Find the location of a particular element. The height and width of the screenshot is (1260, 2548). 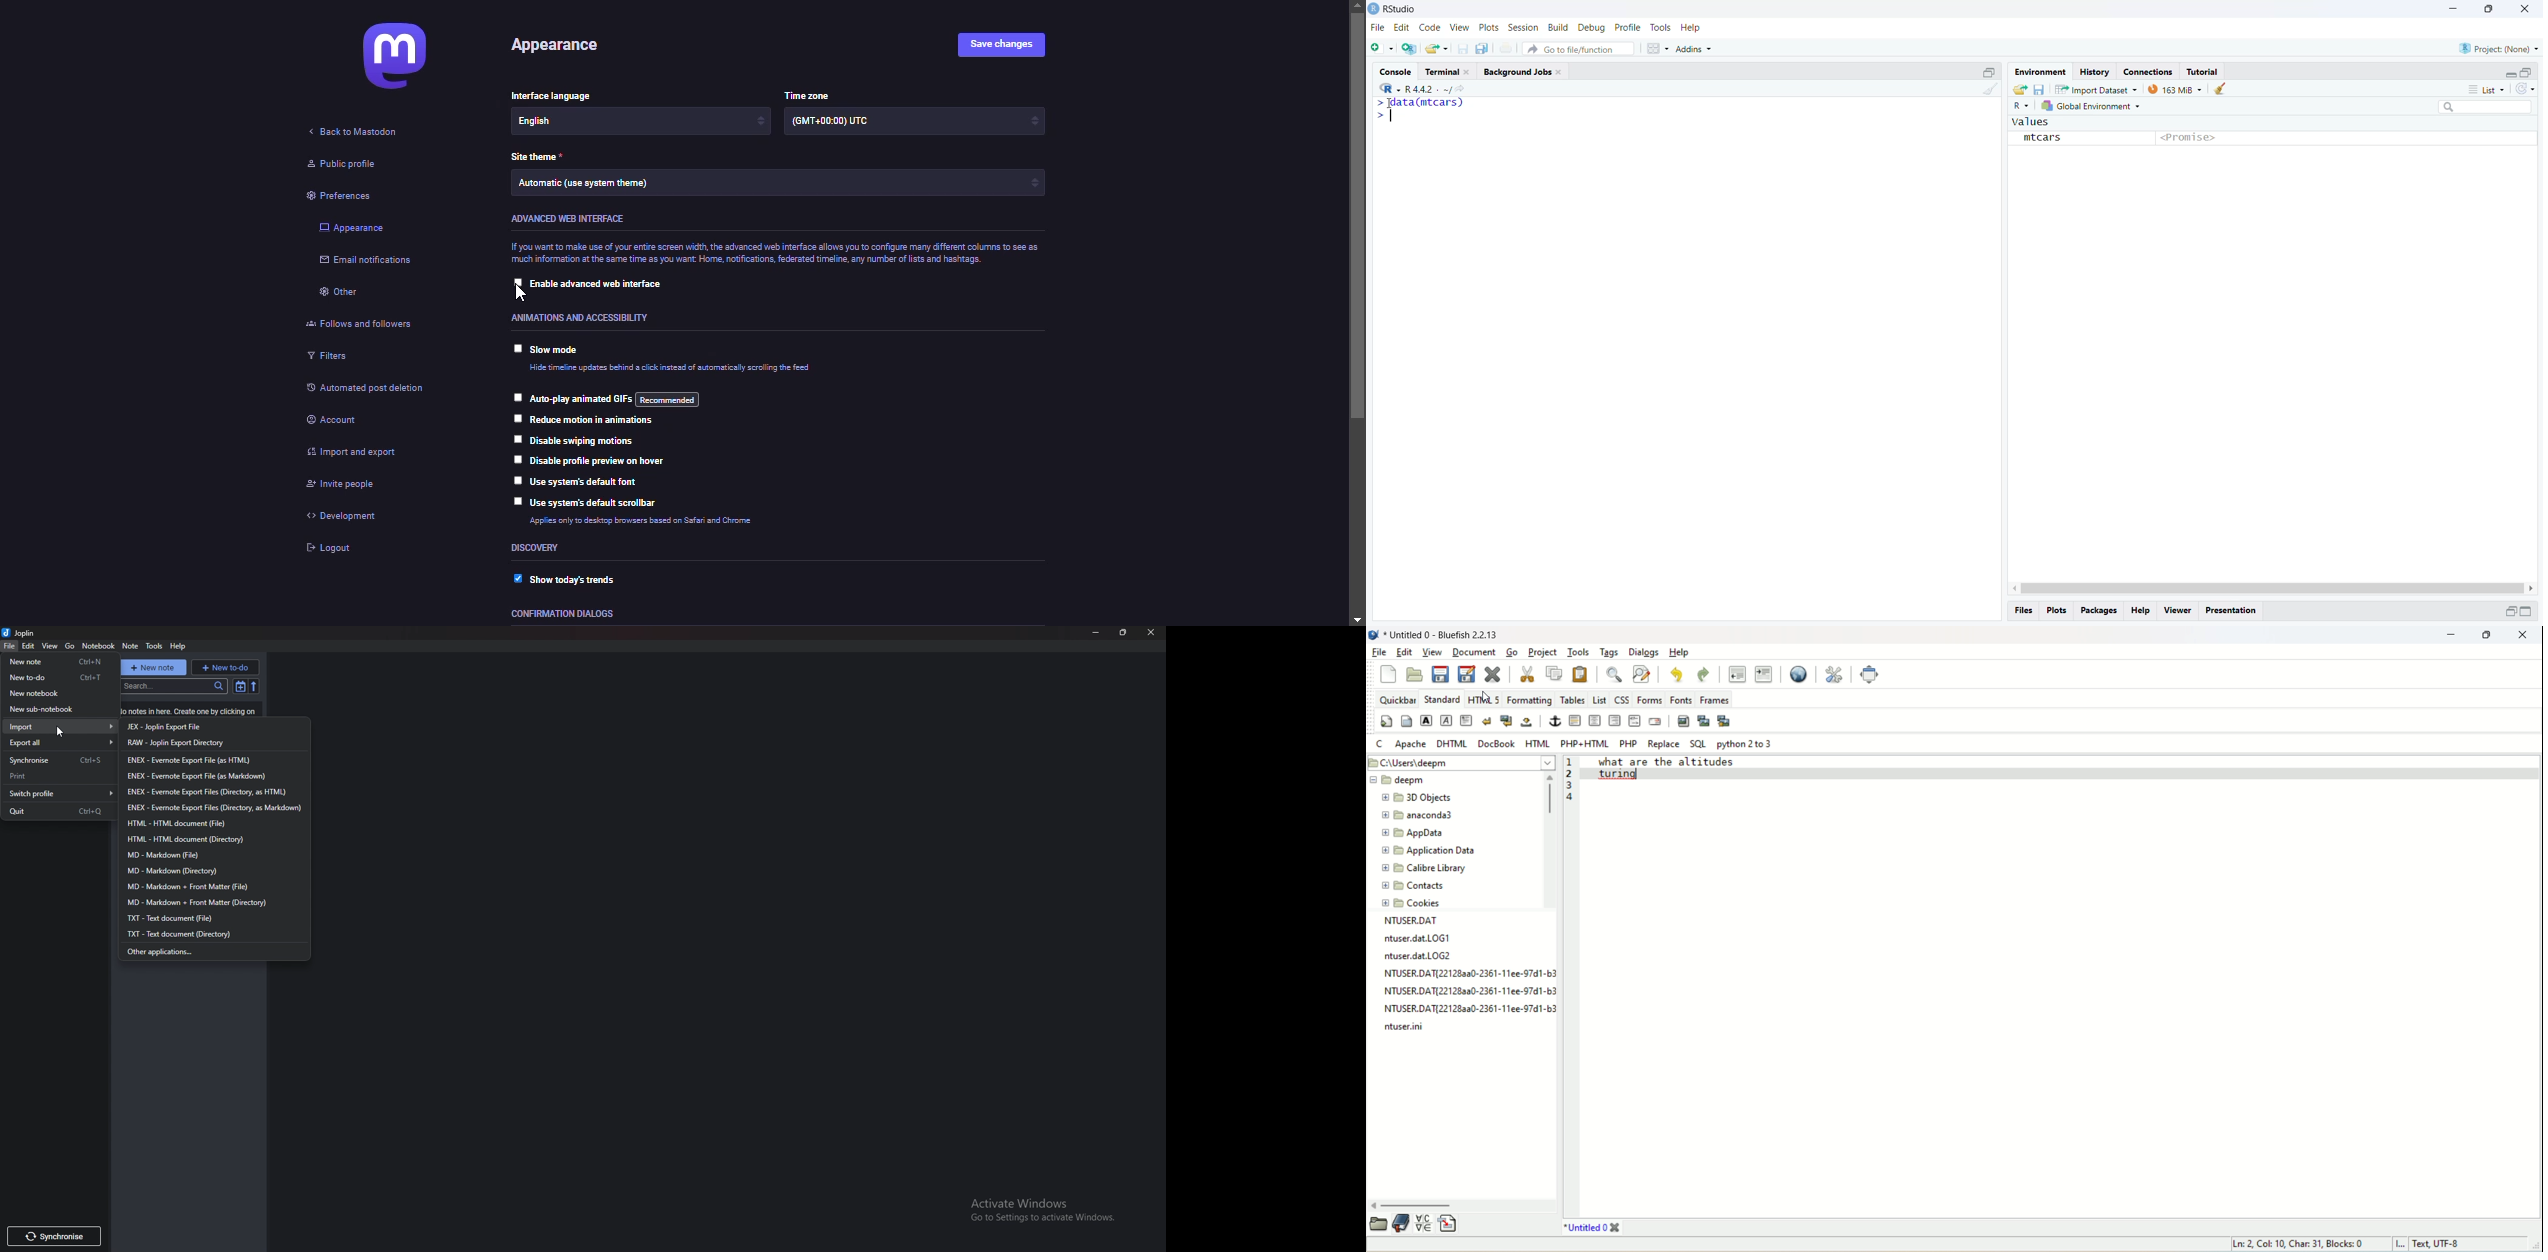

> is located at coordinates (1377, 115).